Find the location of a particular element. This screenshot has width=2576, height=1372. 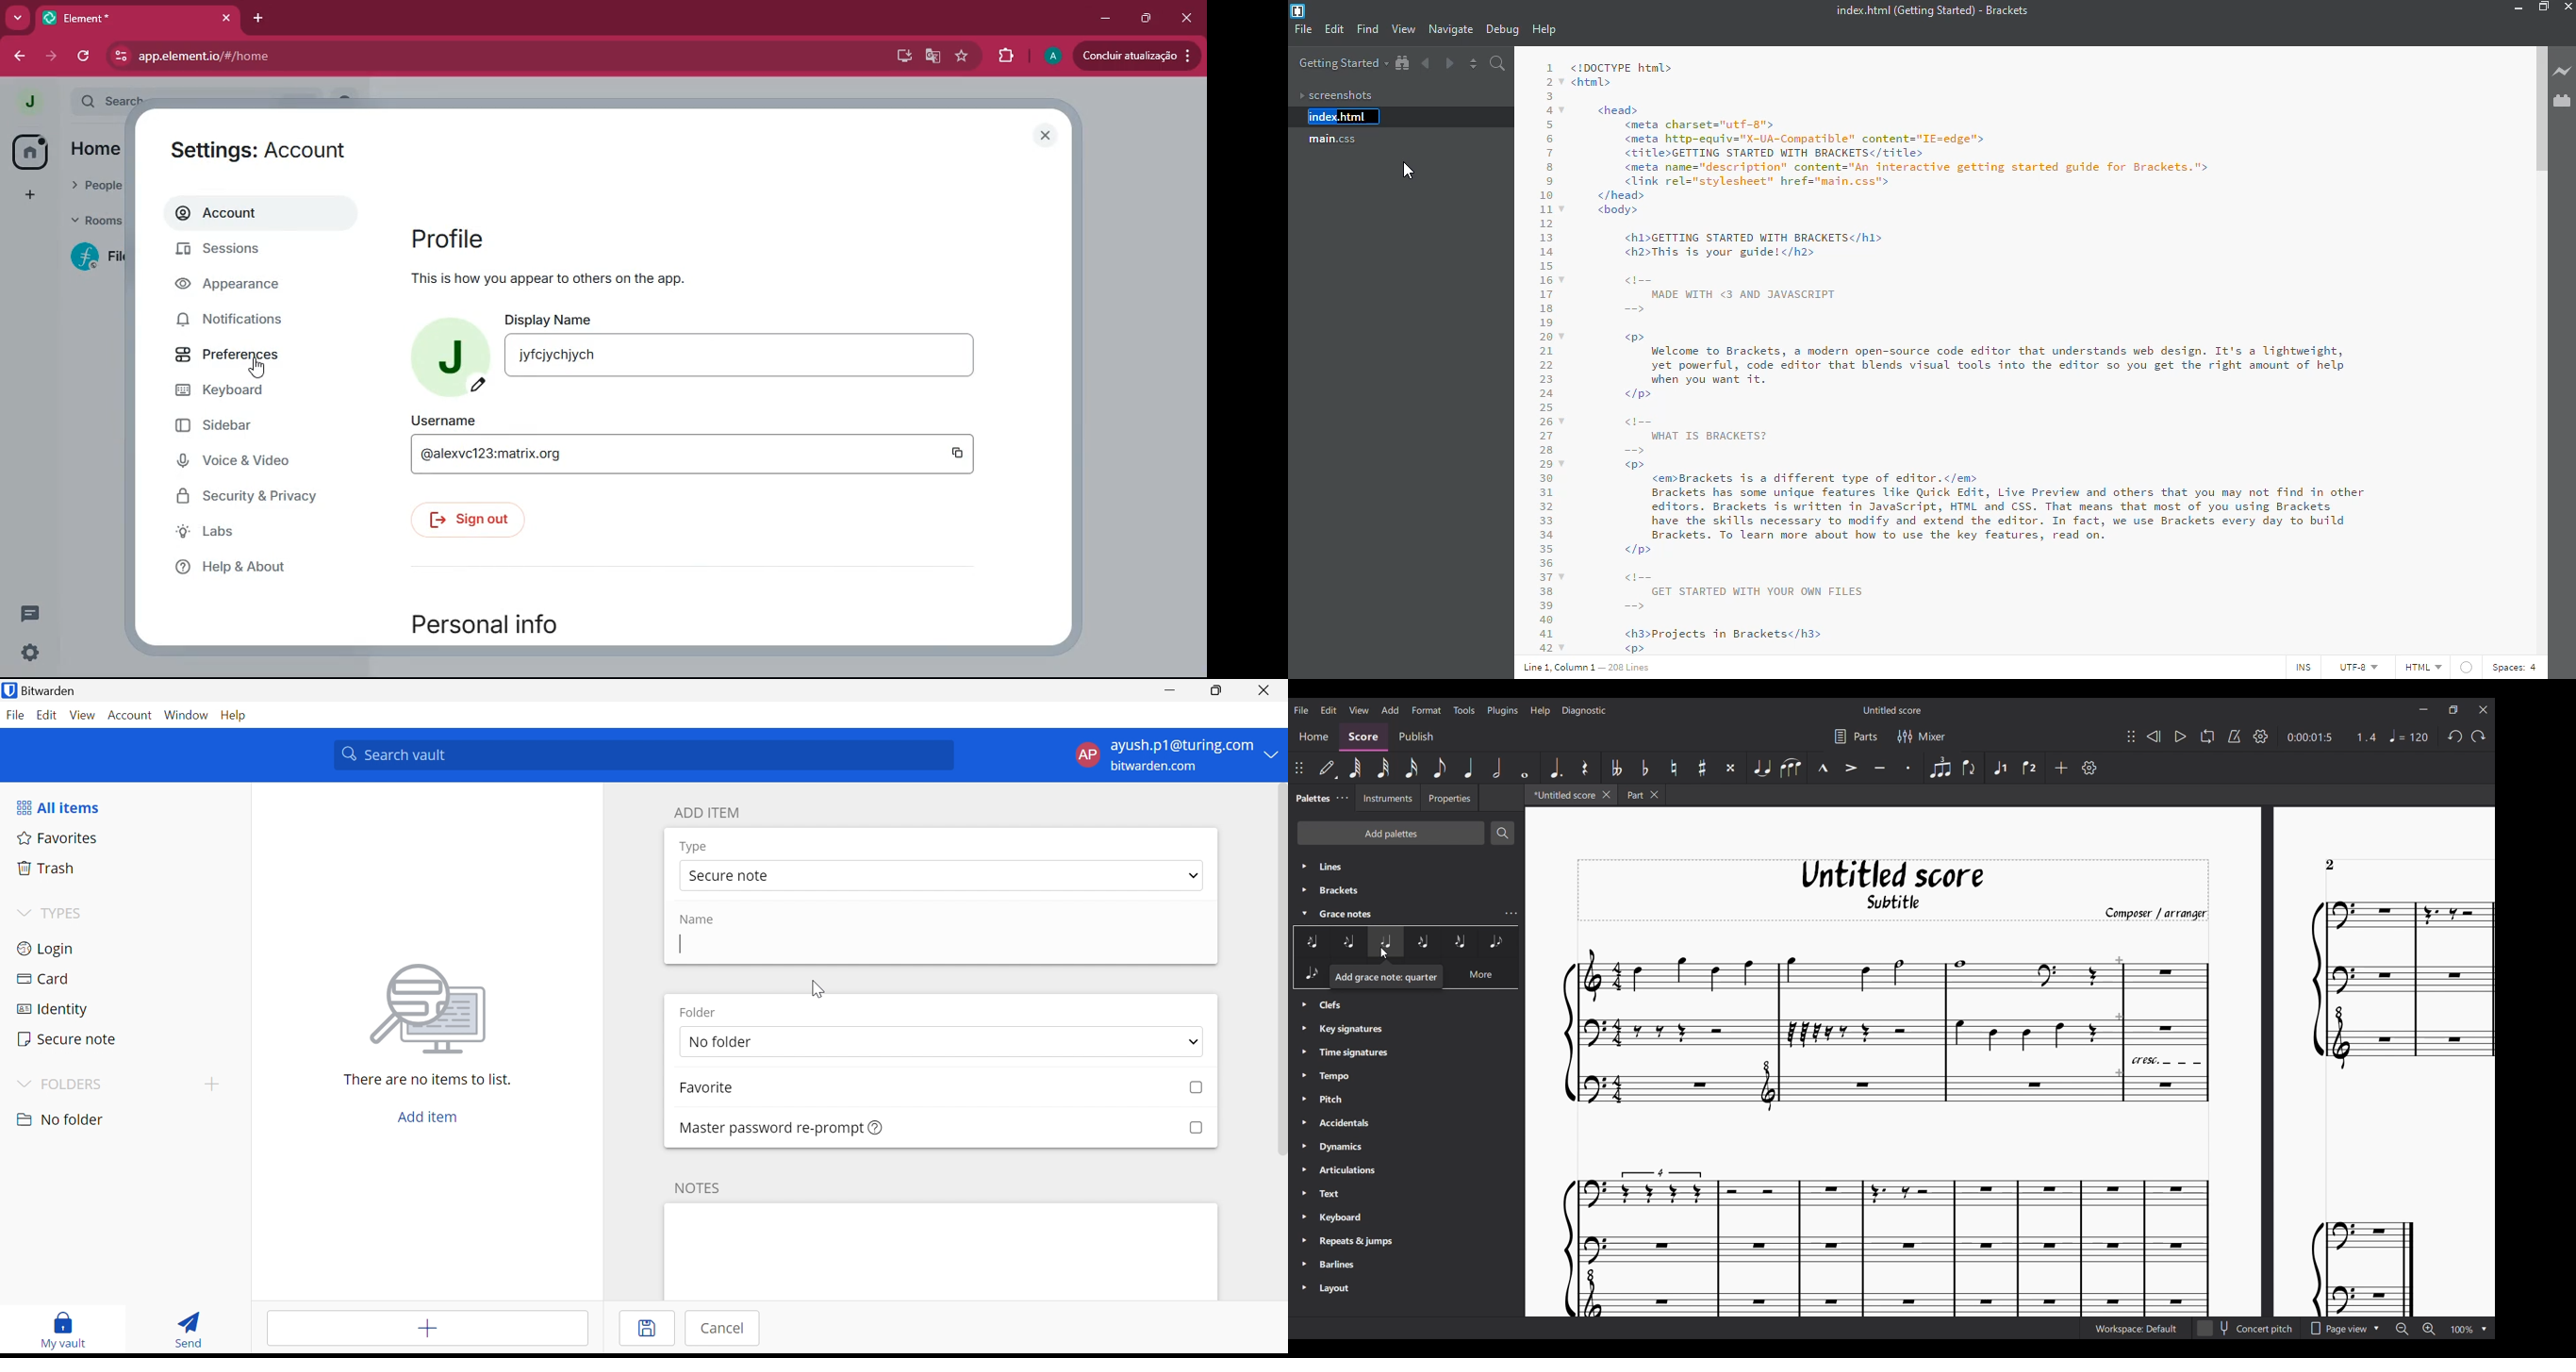

64th note is located at coordinates (1355, 768).